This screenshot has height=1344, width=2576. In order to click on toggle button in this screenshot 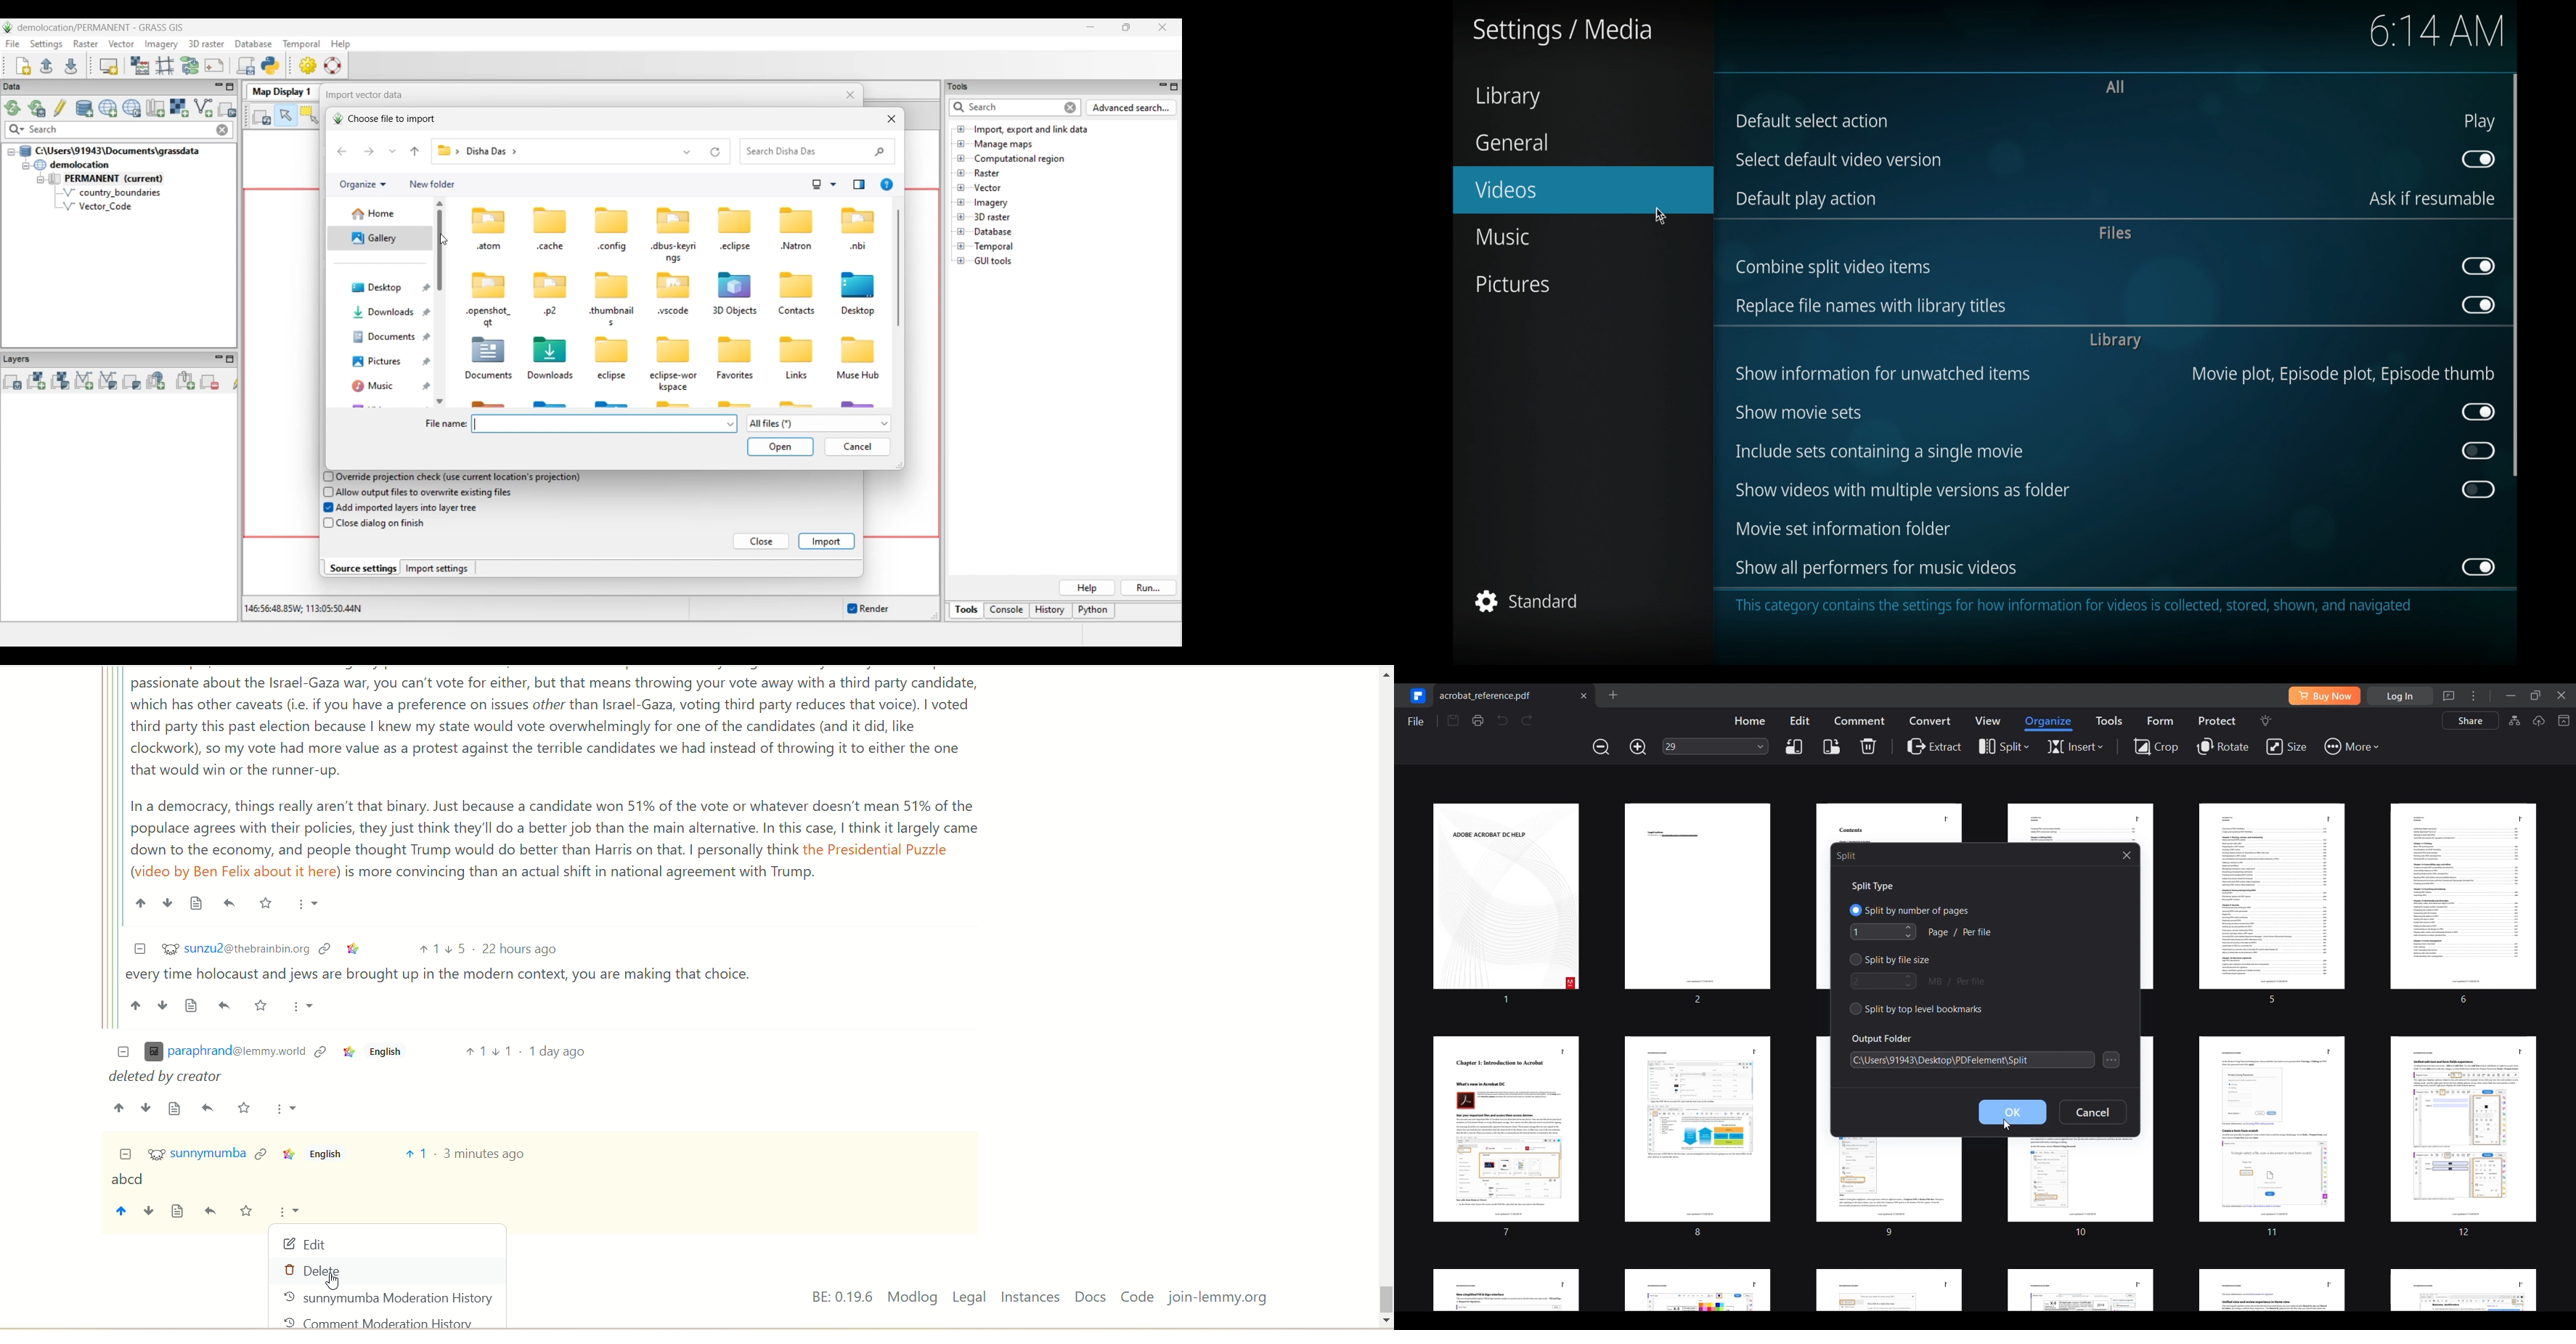, I will do `click(2479, 412)`.